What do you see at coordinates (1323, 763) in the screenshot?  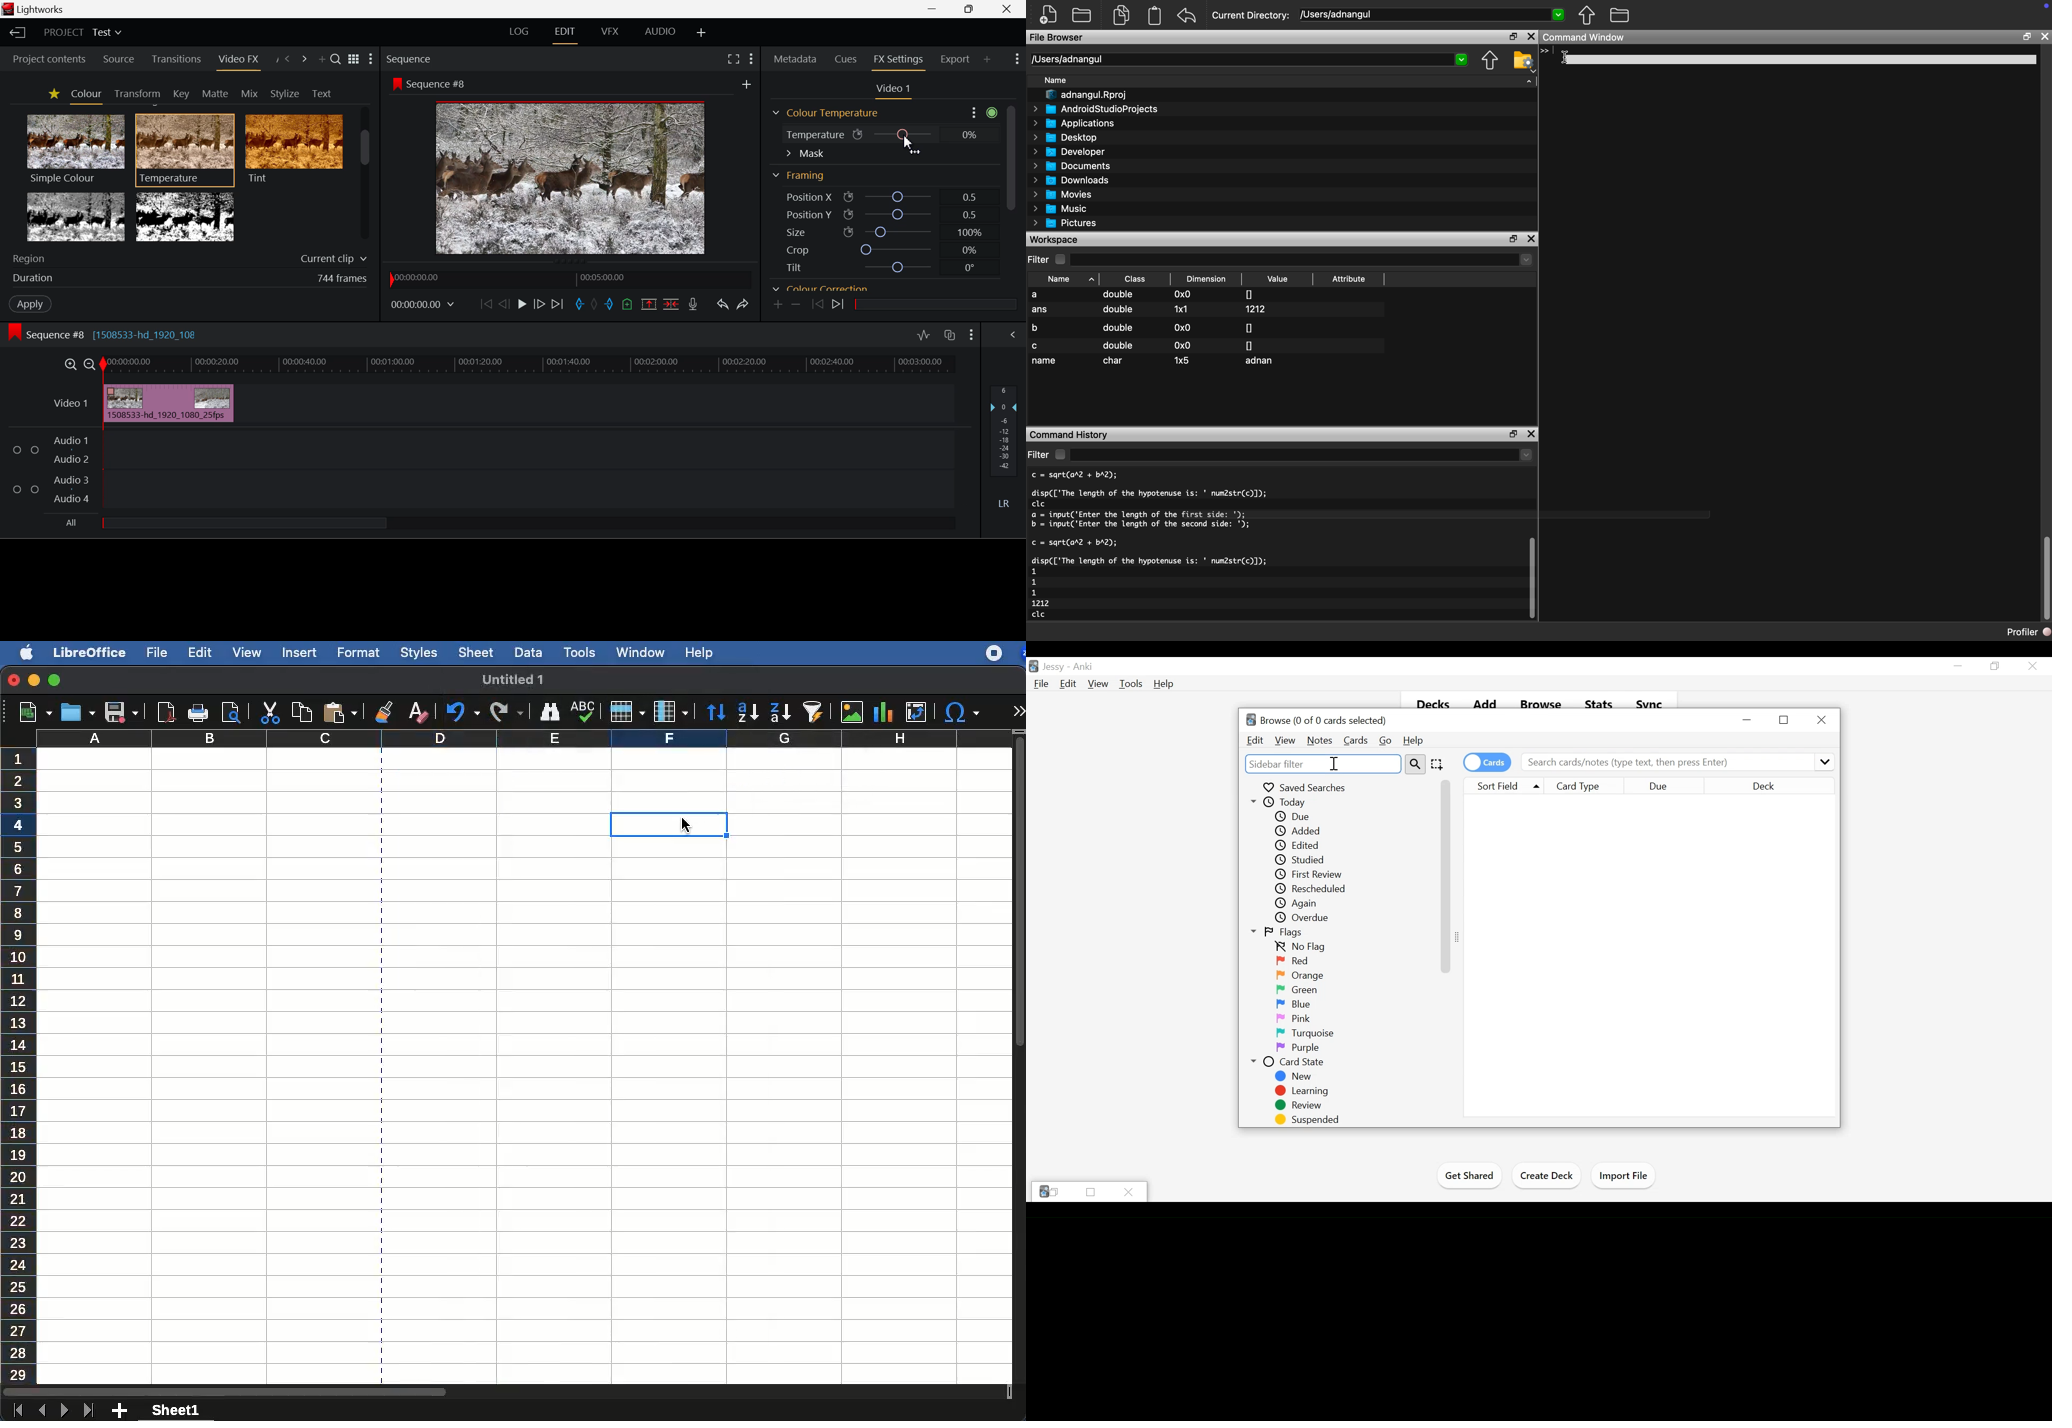 I see `Sidebar Filter` at bounding box center [1323, 763].